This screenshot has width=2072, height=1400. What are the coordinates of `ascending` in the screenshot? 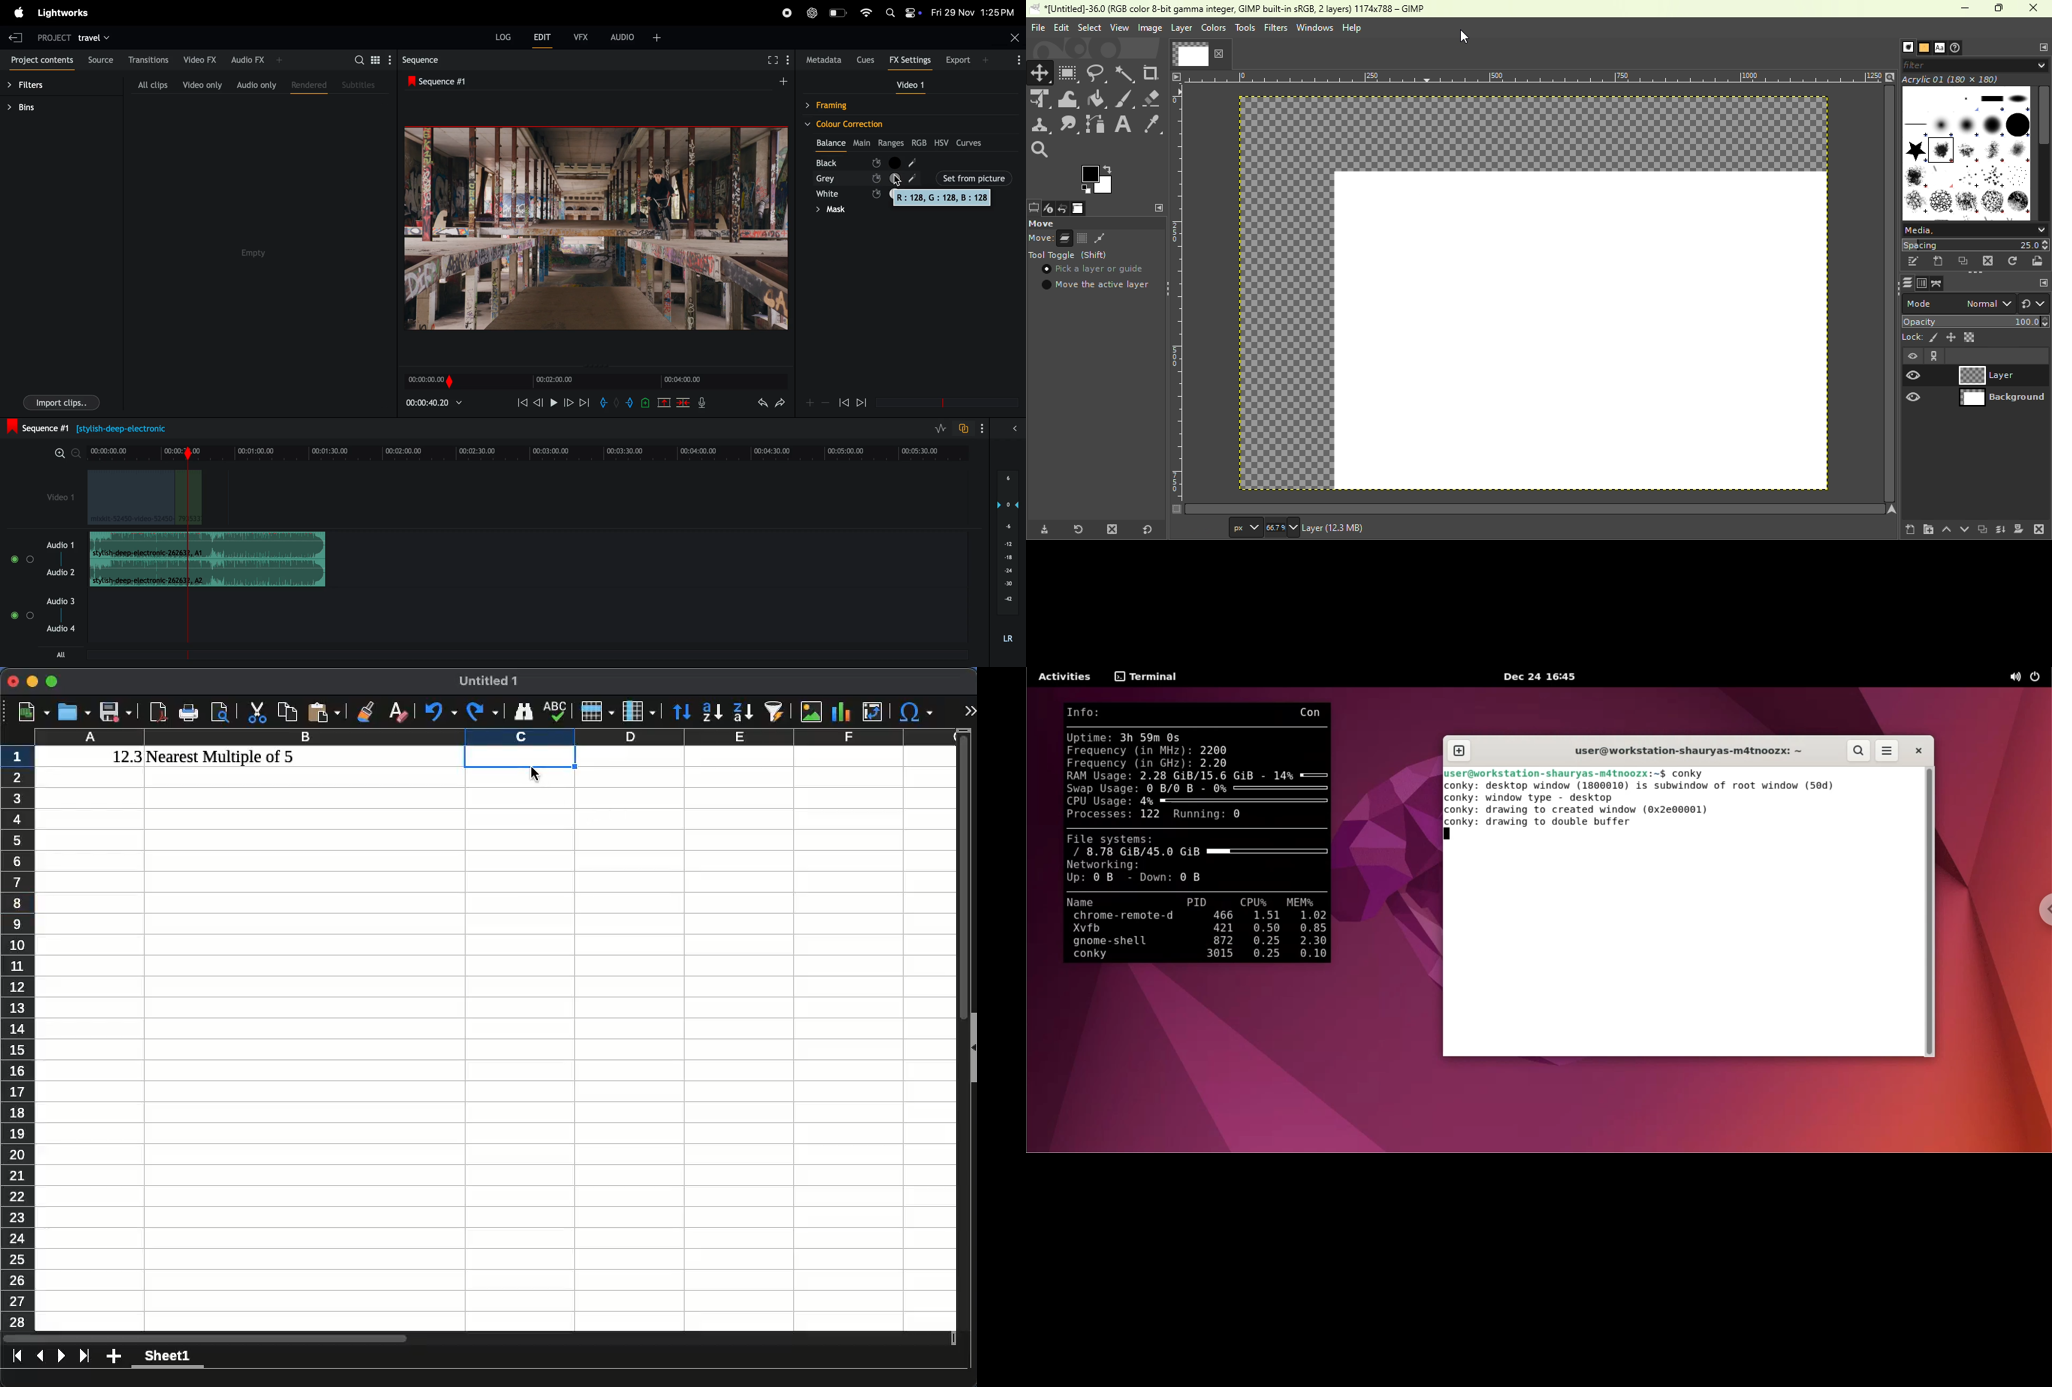 It's located at (712, 713).